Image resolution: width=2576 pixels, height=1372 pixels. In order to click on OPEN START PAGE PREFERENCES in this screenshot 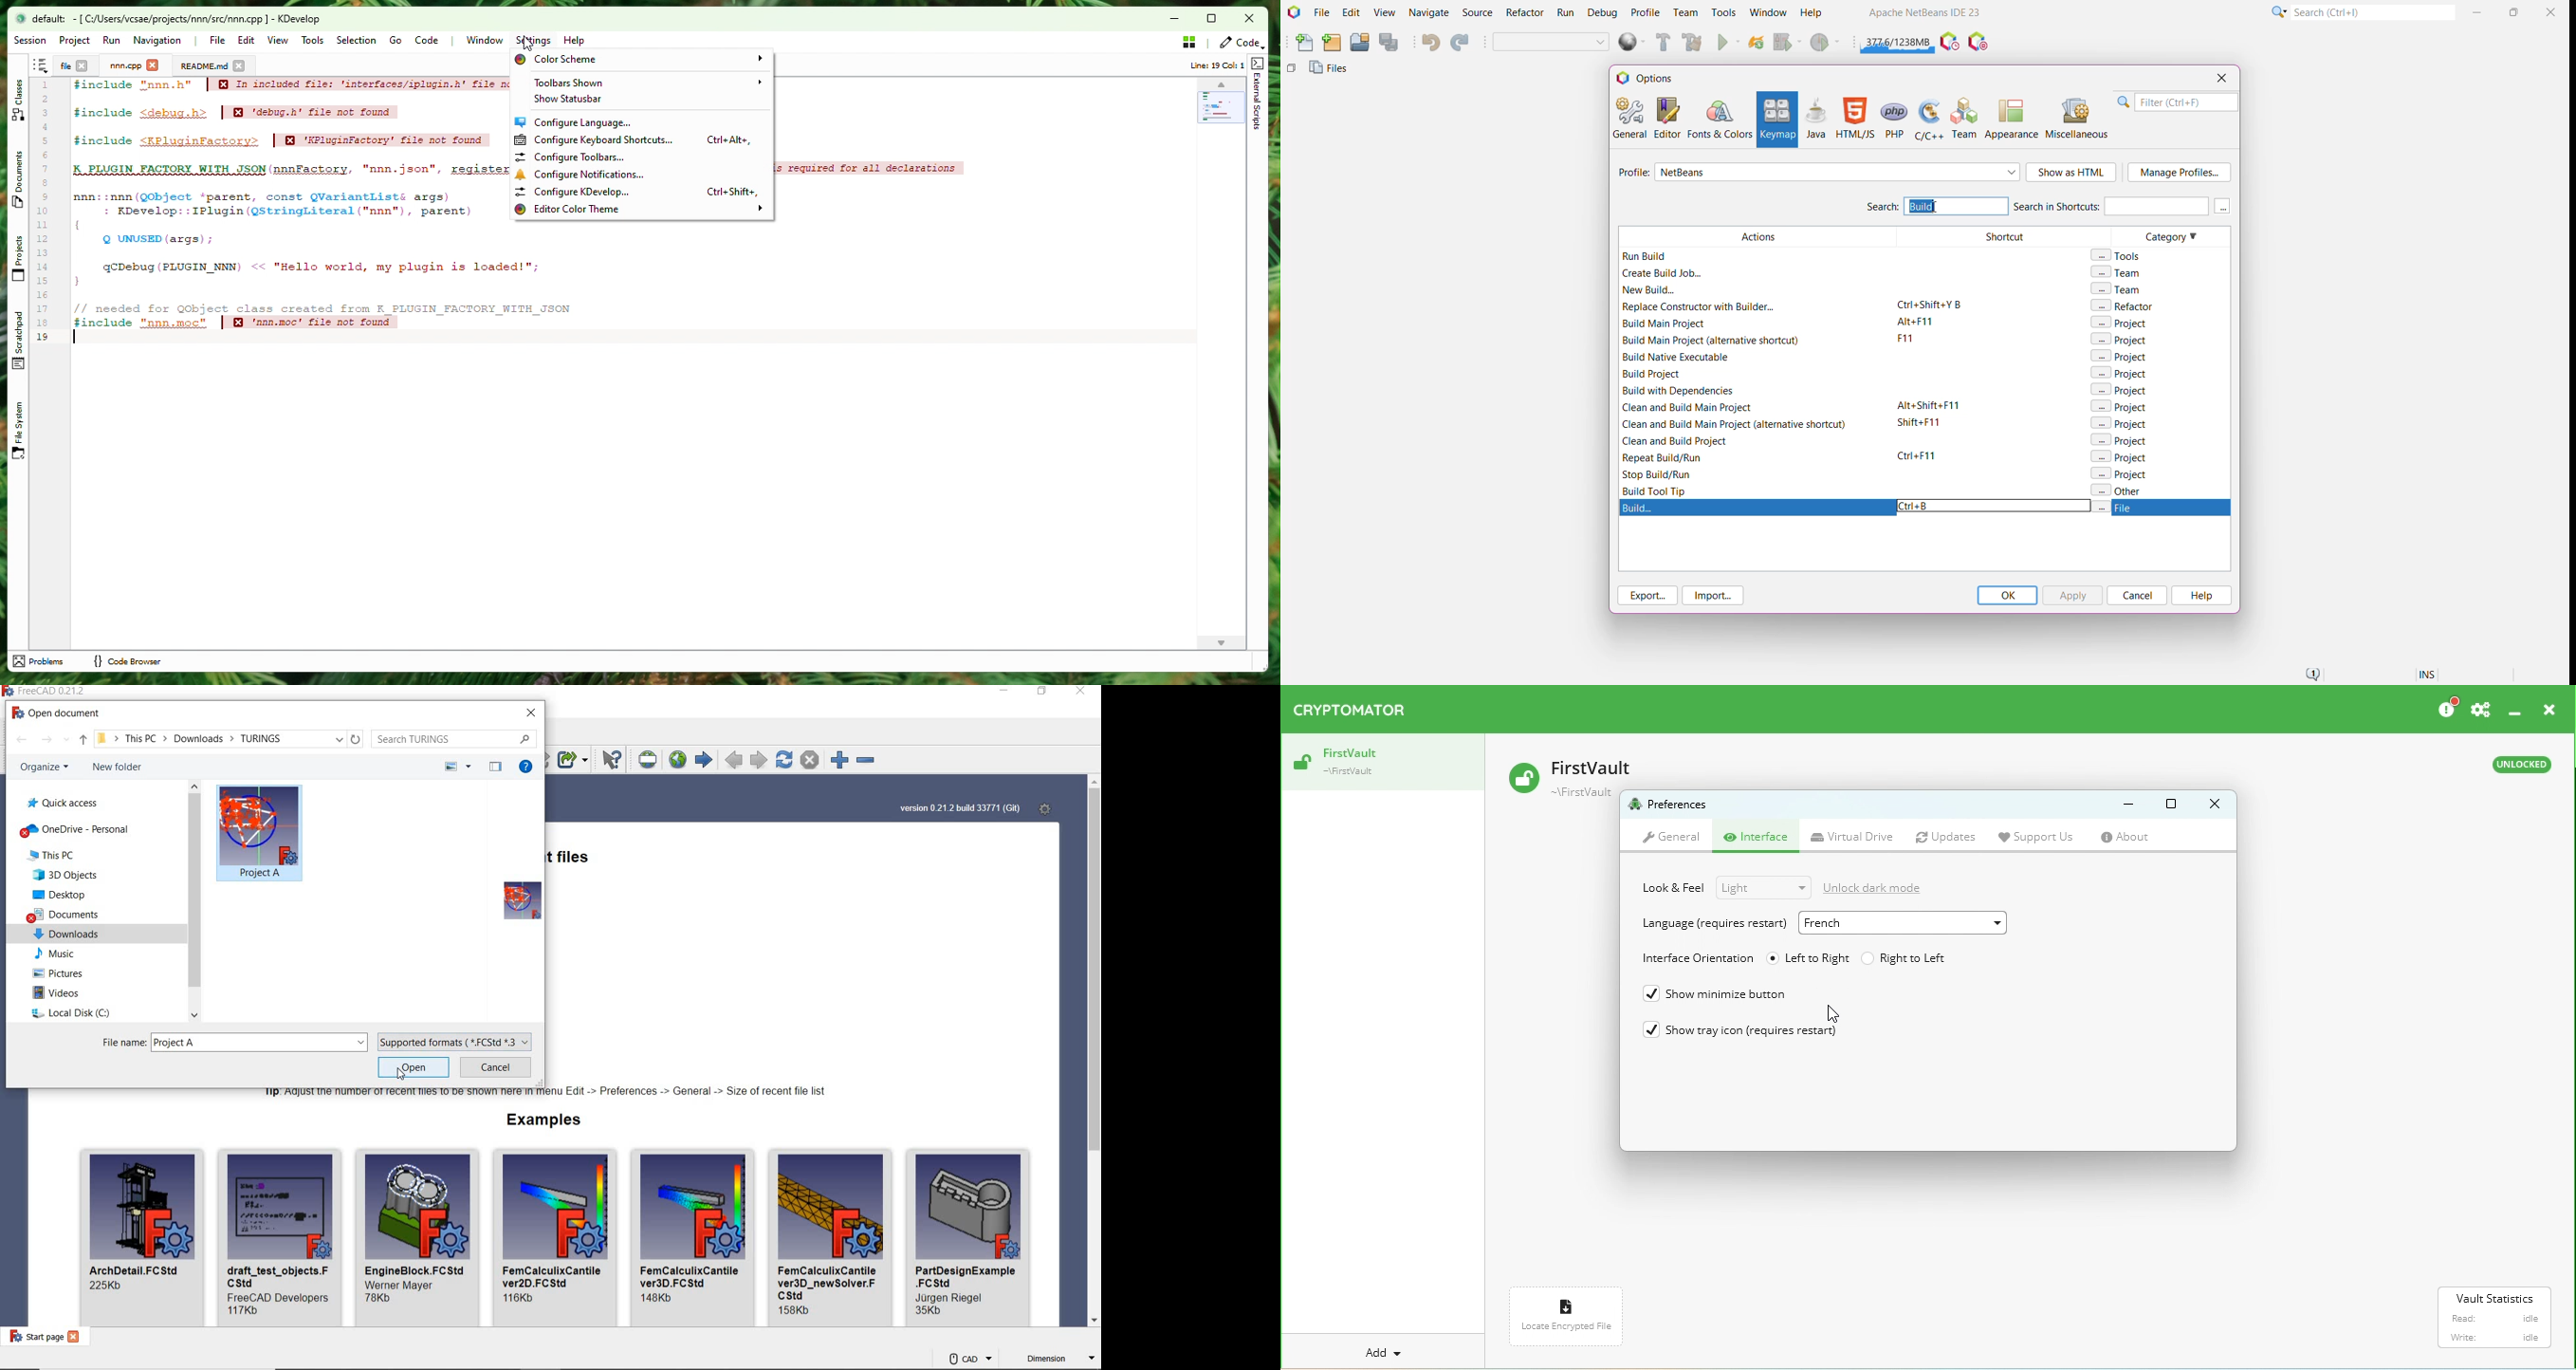, I will do `click(1044, 808)`.